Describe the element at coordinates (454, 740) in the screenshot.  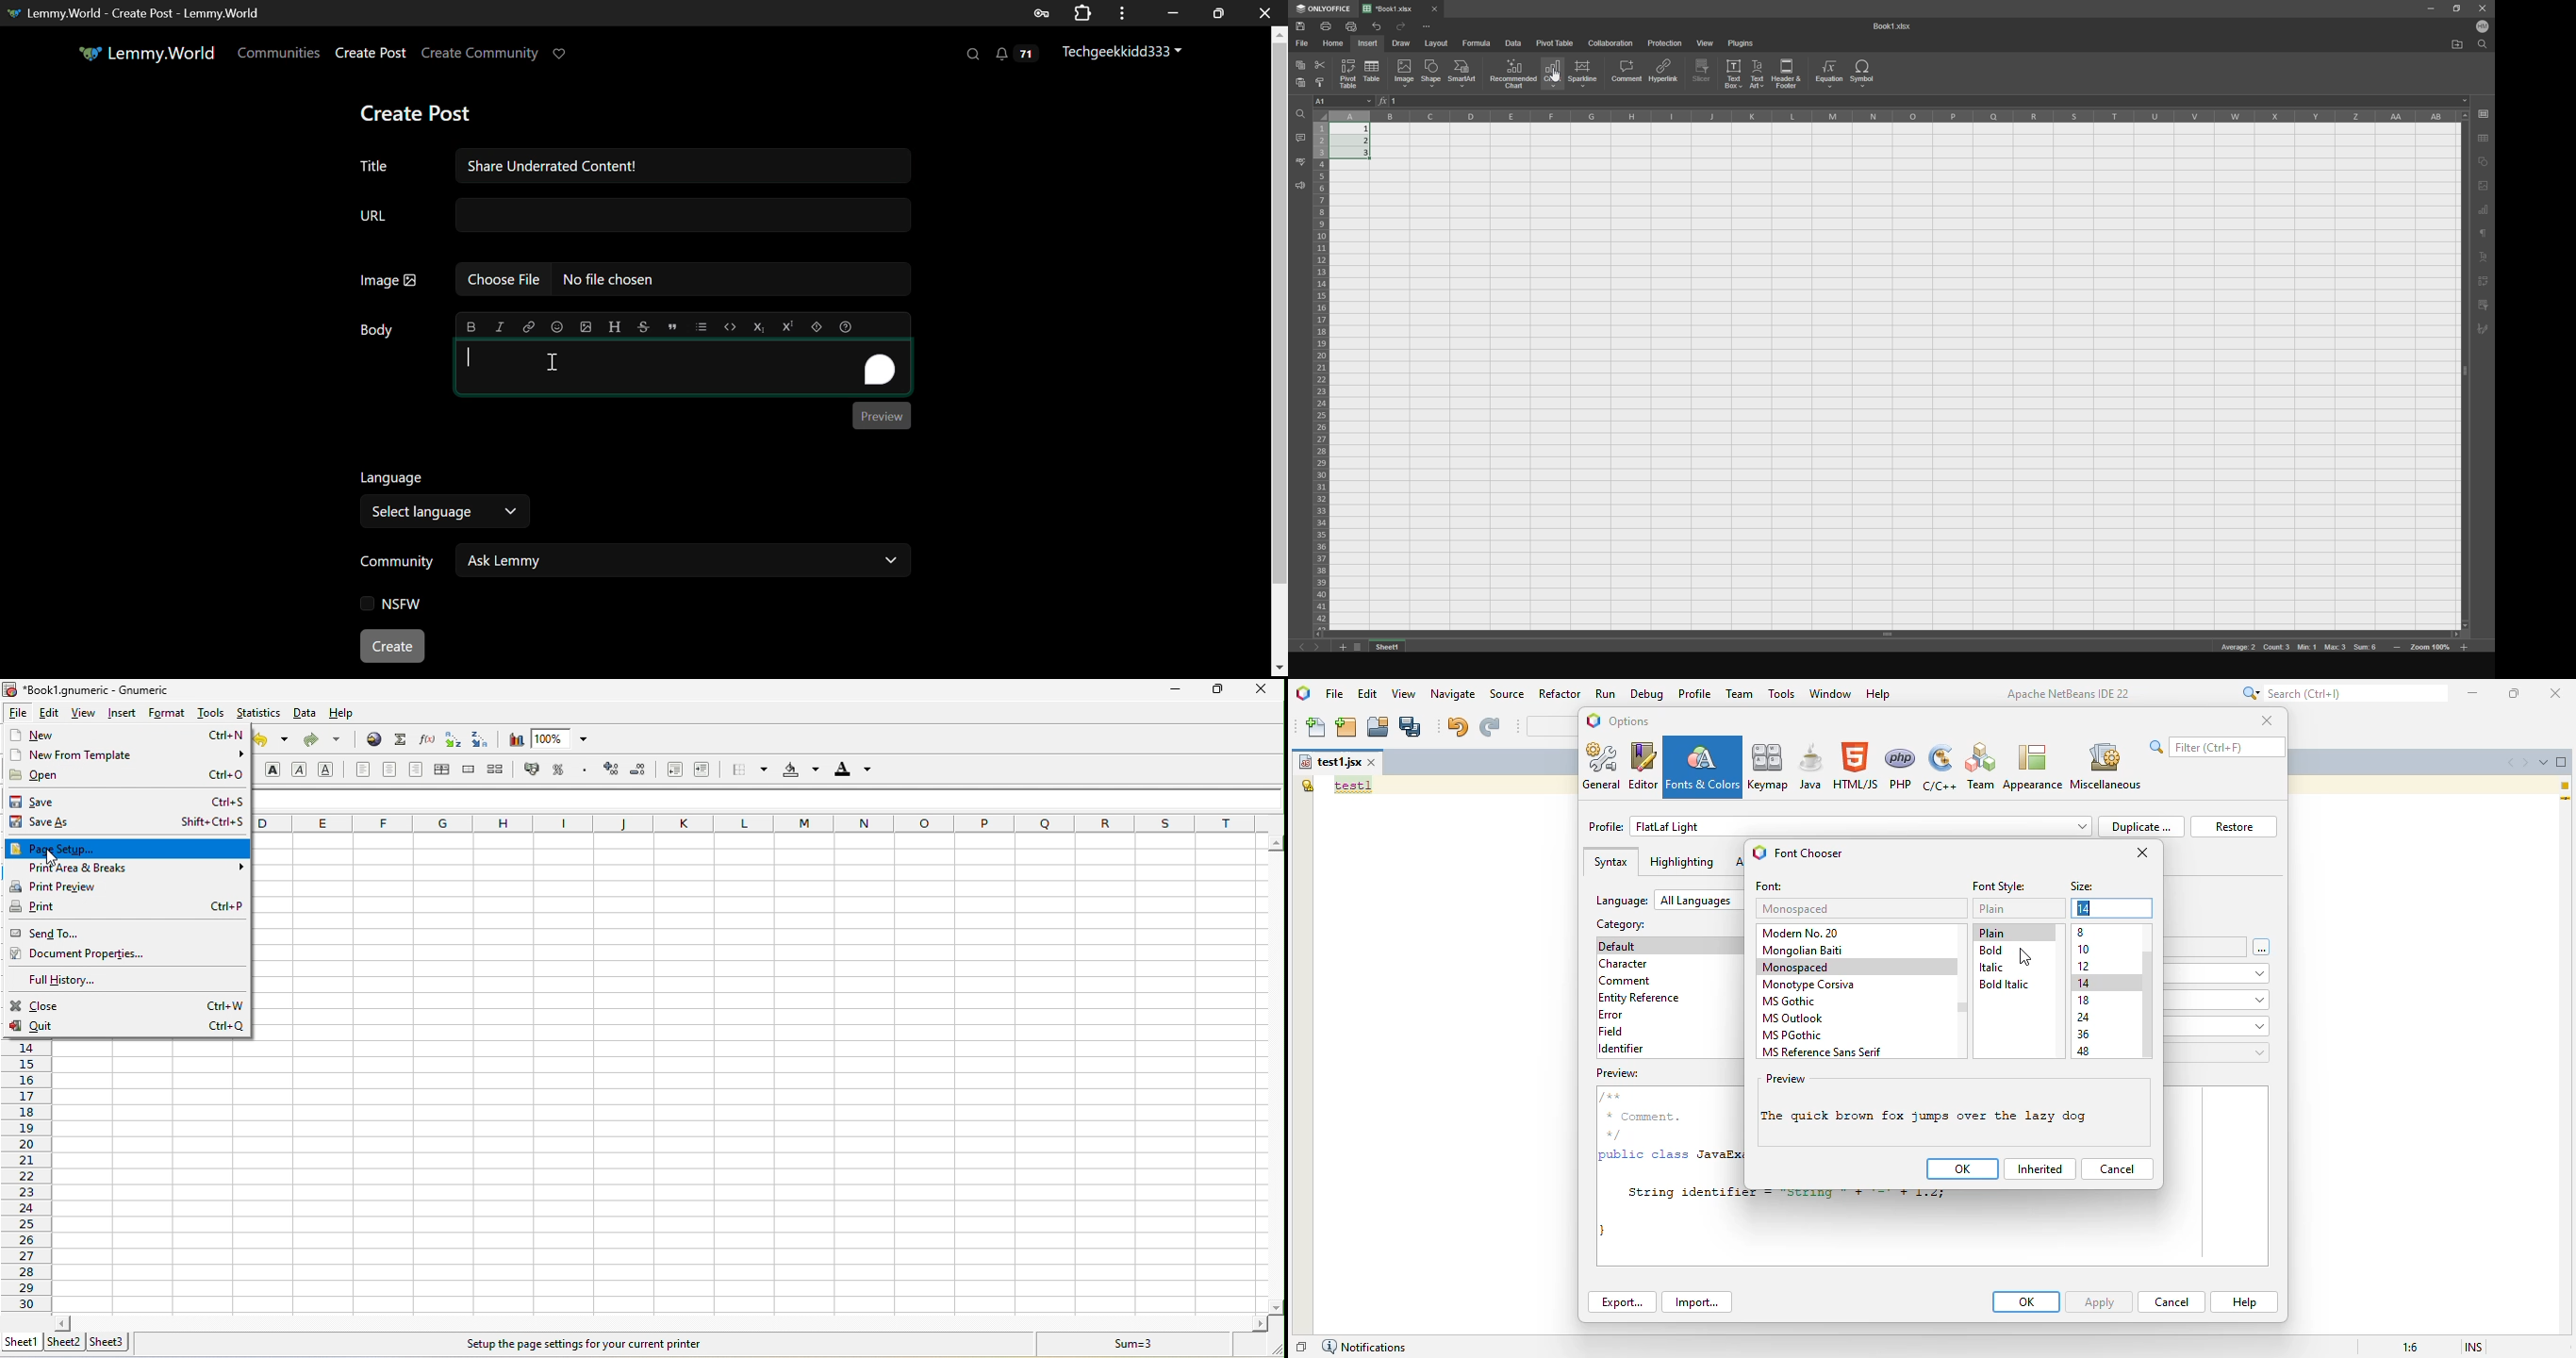
I see `sort the selected ascending order based` at that location.